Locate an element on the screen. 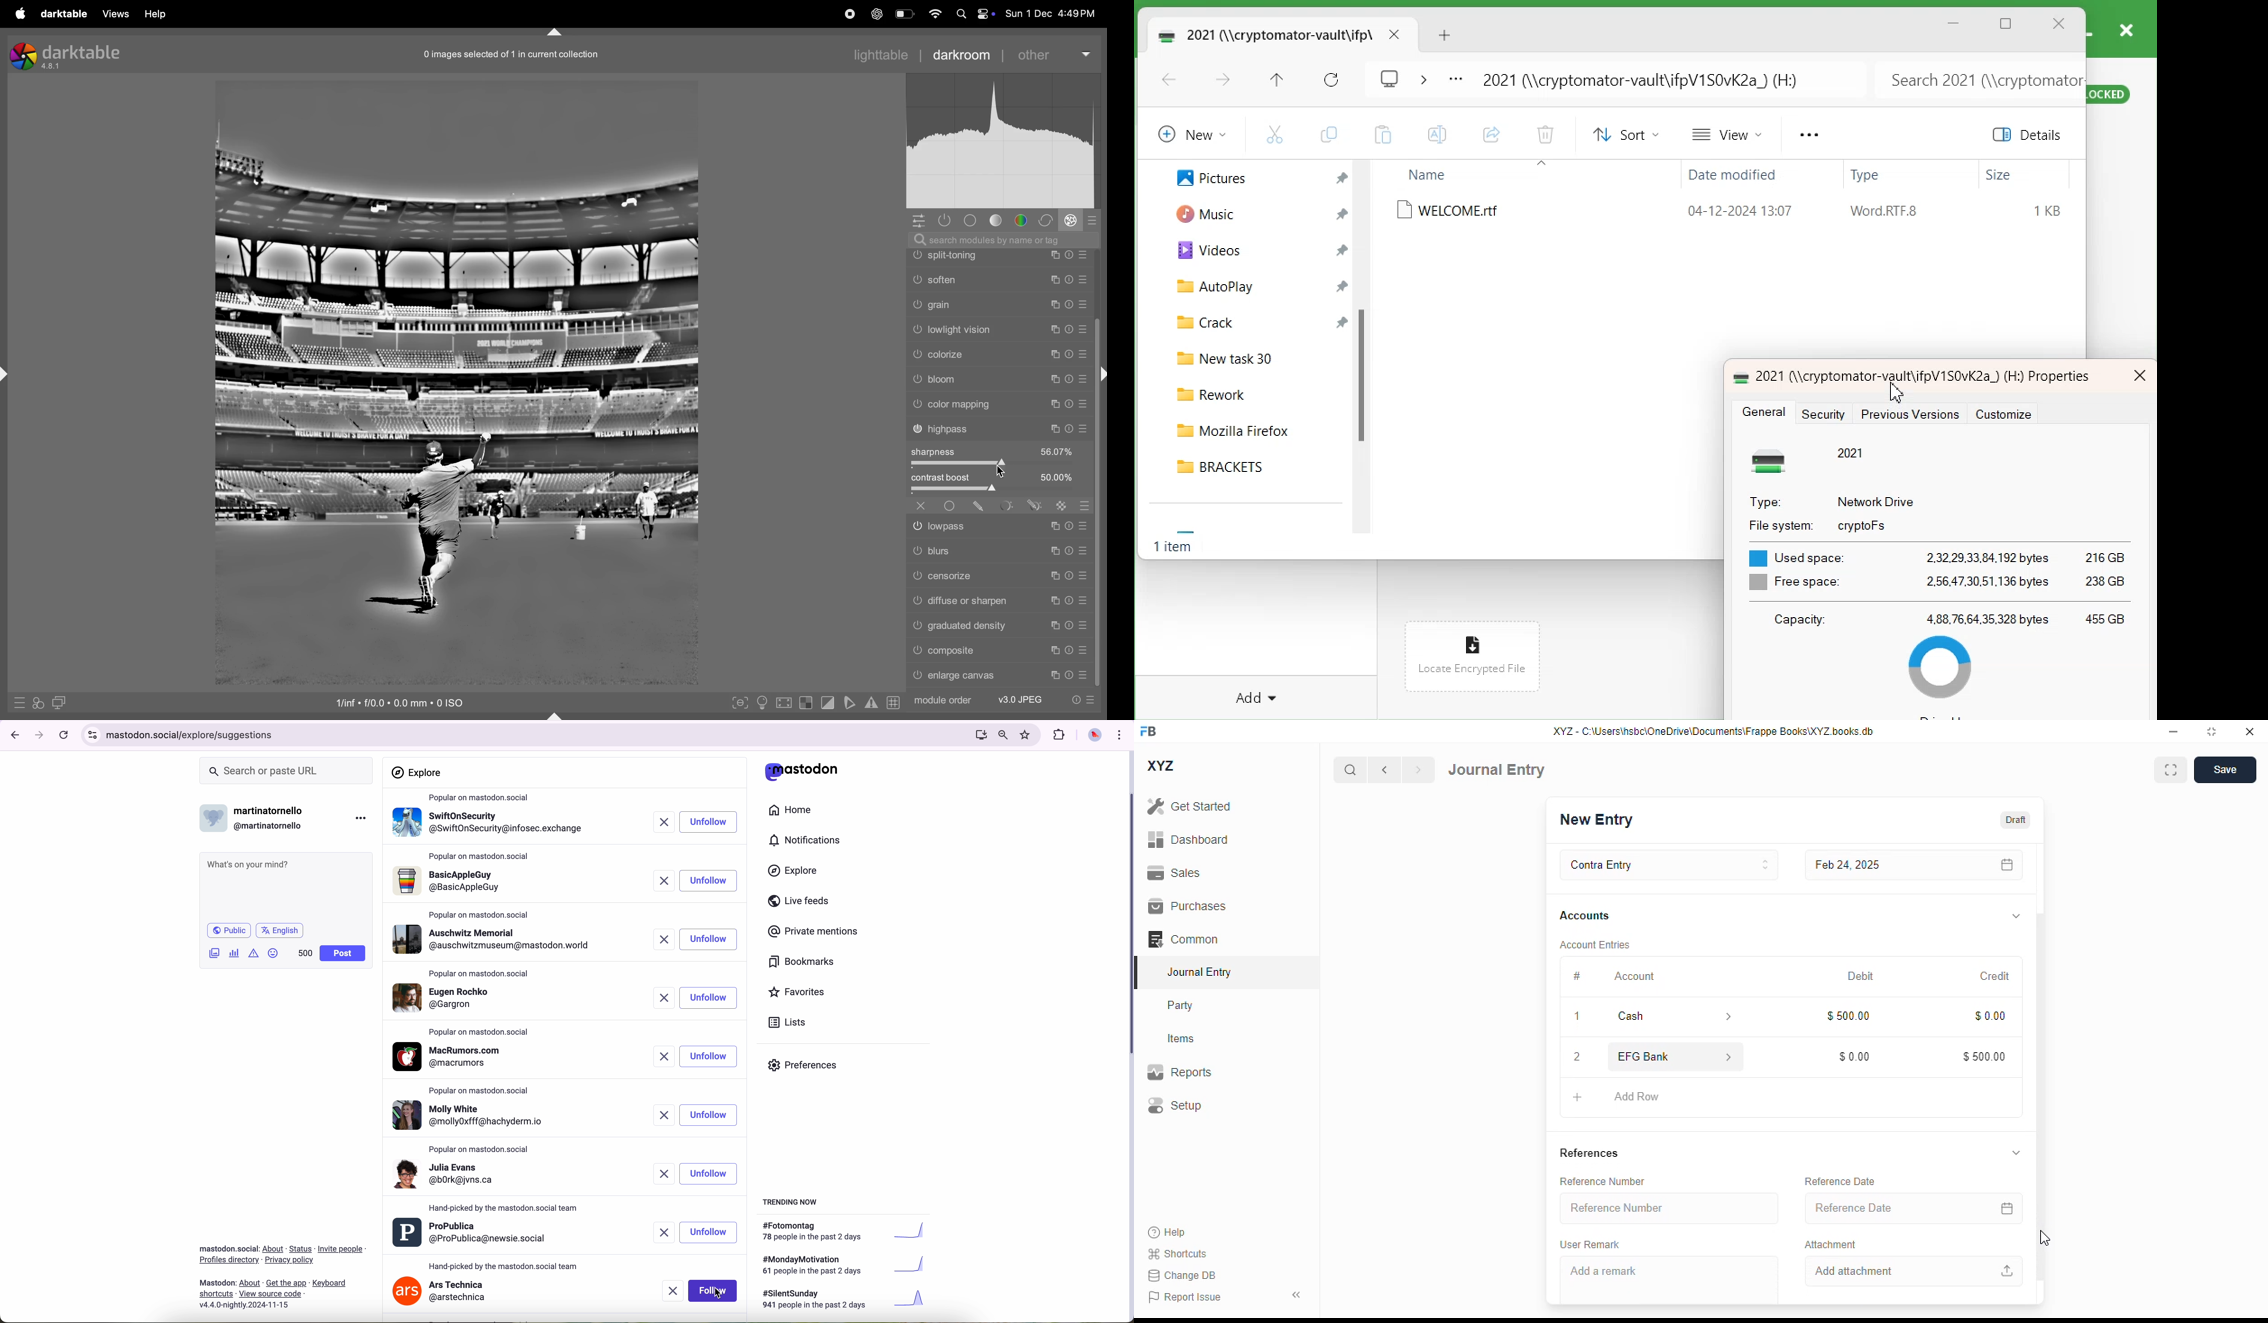  EFG Bank is located at coordinates (1649, 1057).